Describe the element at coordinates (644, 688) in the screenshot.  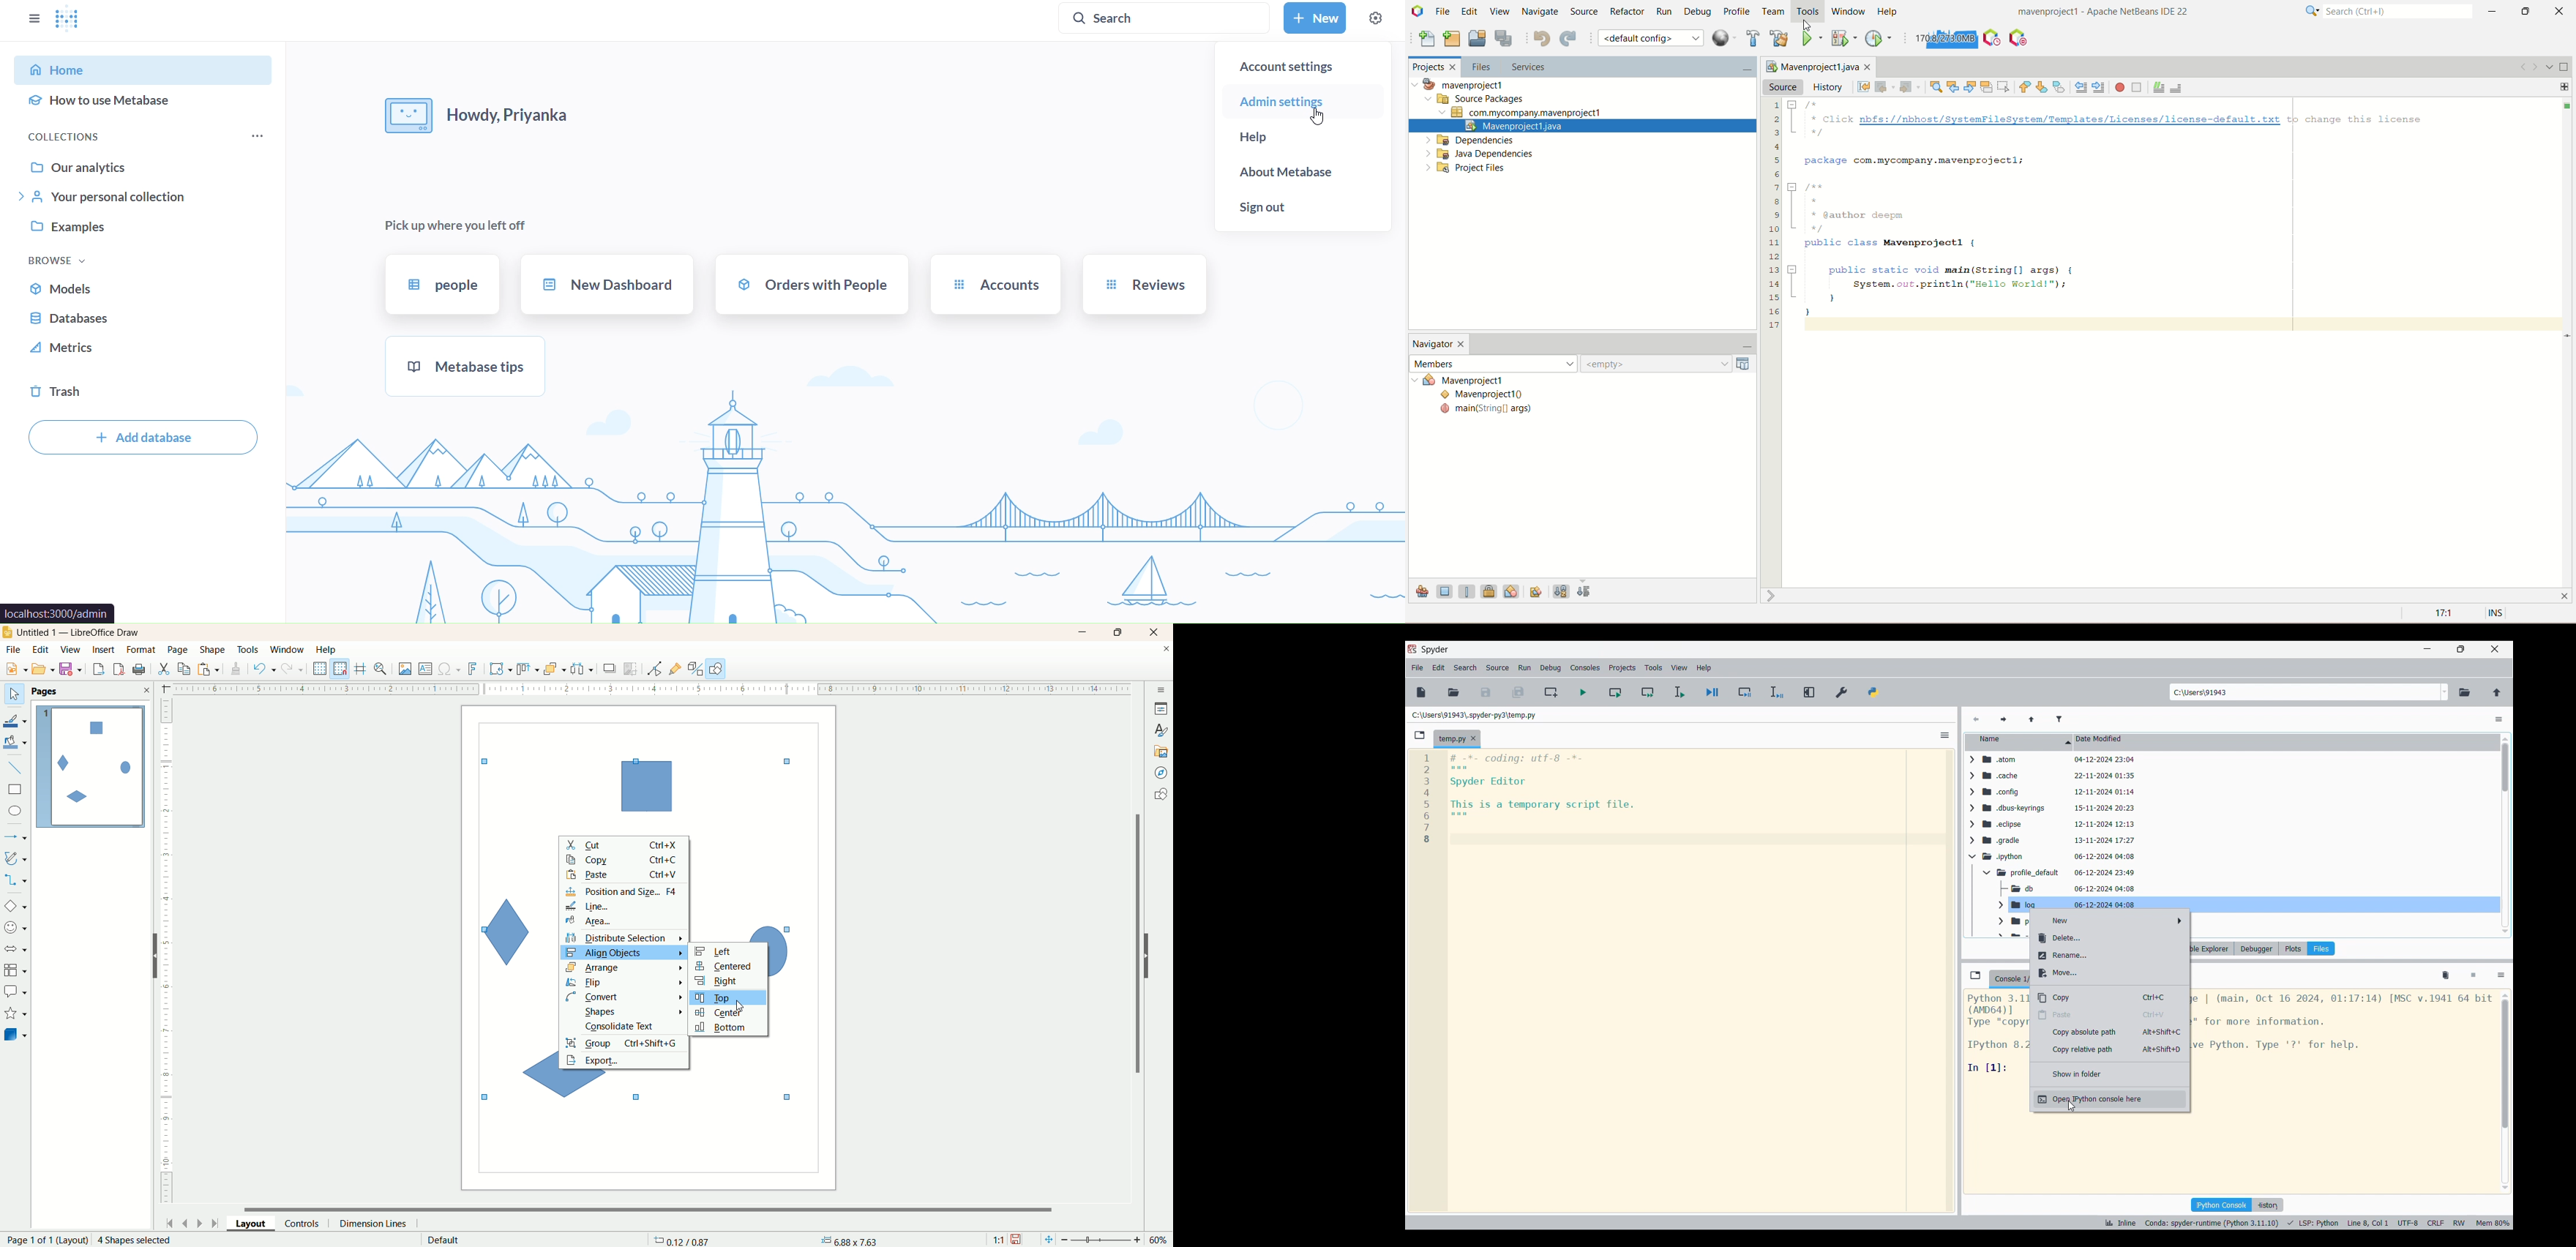
I see `scale bar` at that location.